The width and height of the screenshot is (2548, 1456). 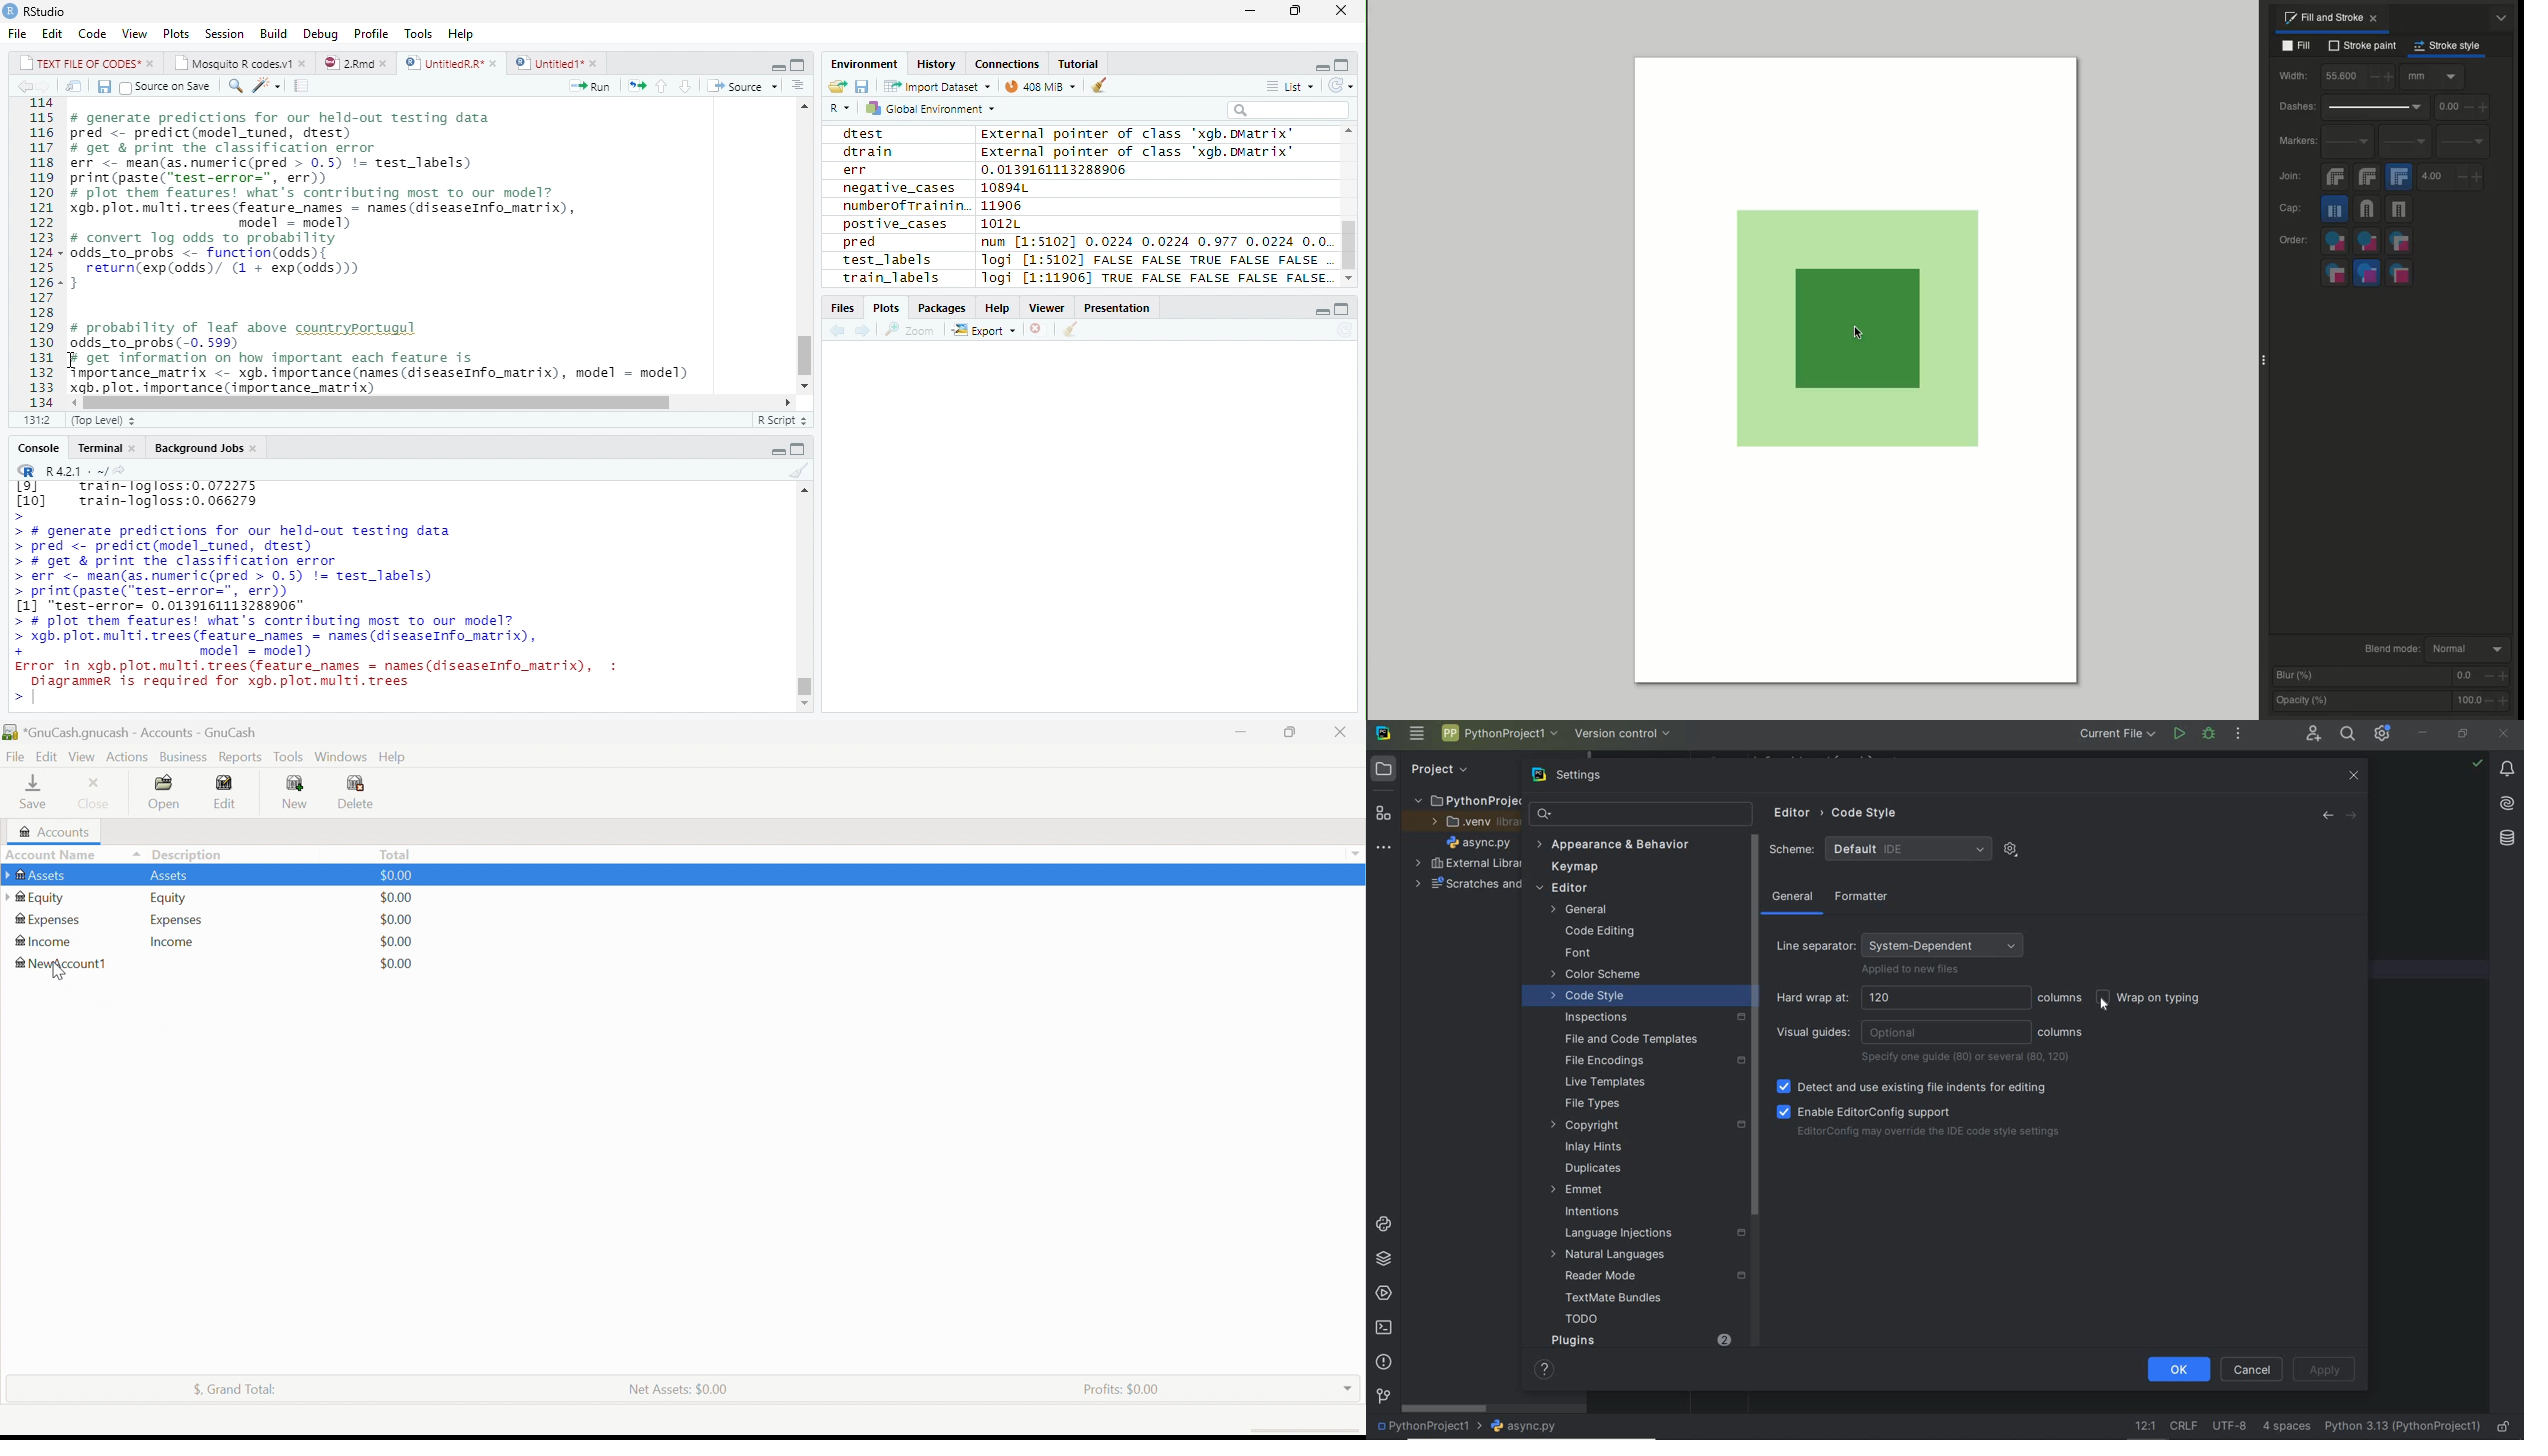 What do you see at coordinates (86, 63) in the screenshot?
I see `TEXT FILE OF CODES" ` at bounding box center [86, 63].